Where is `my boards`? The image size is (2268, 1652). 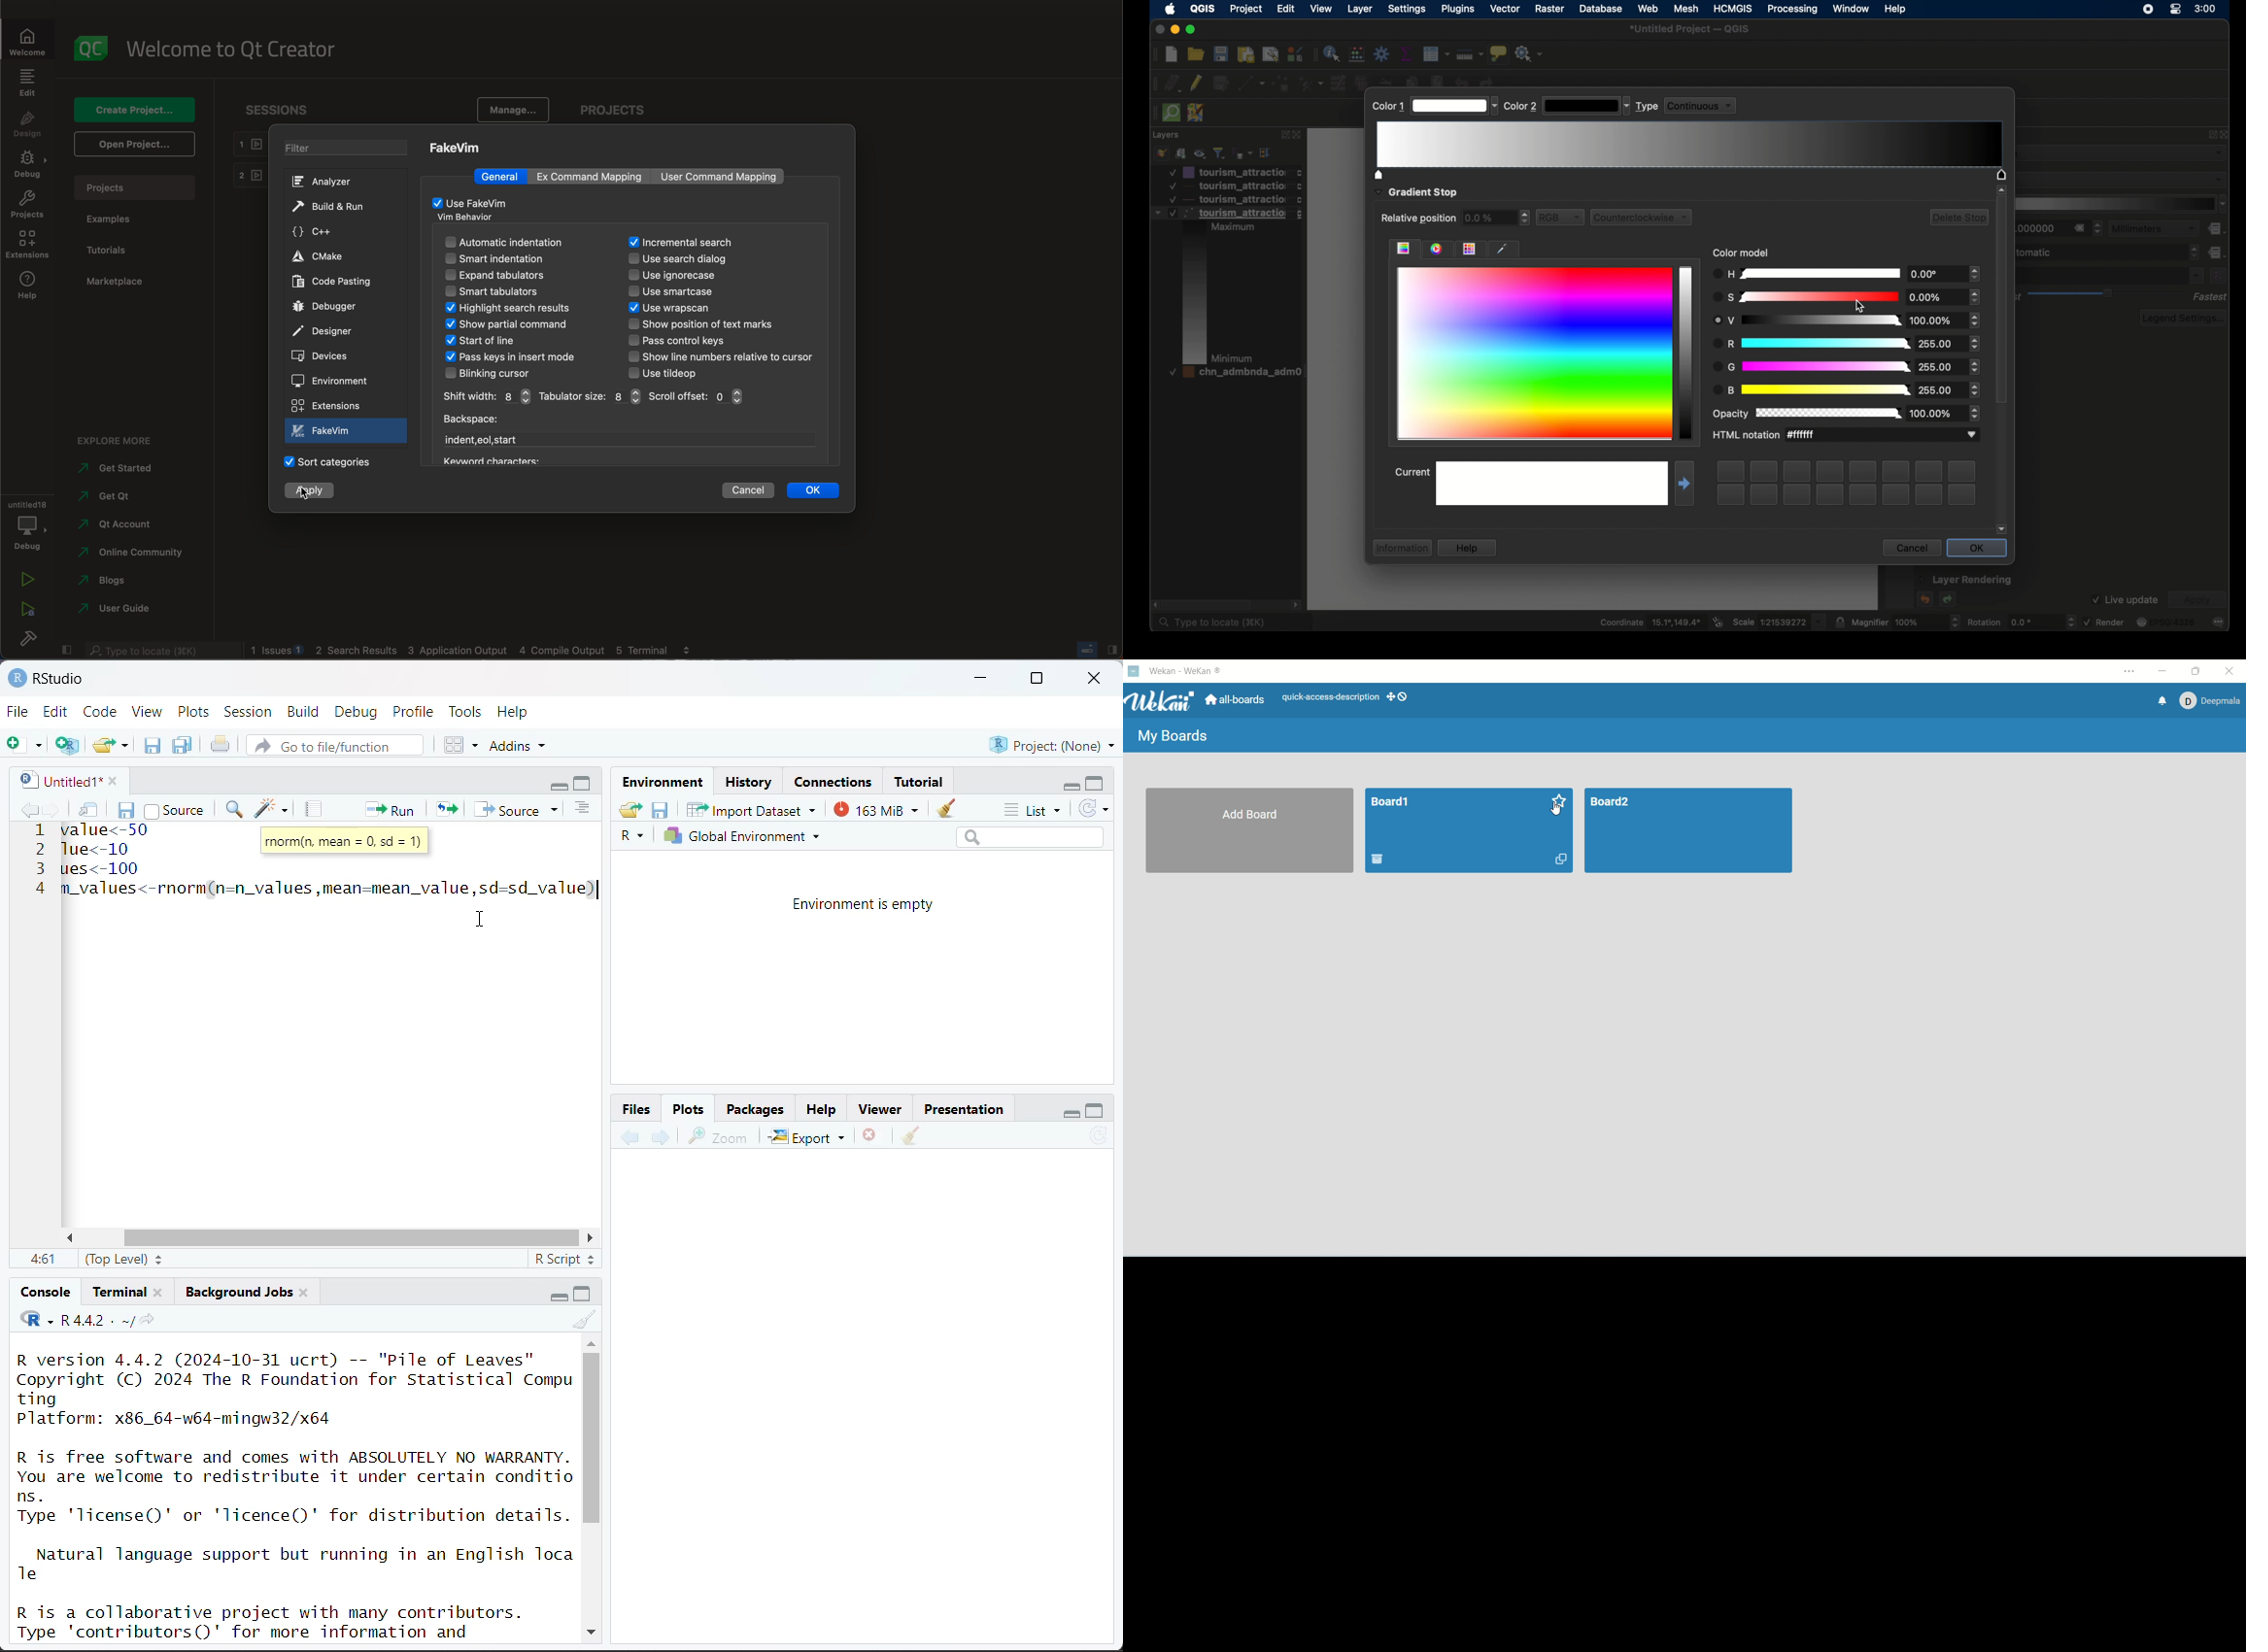 my boards is located at coordinates (1170, 735).